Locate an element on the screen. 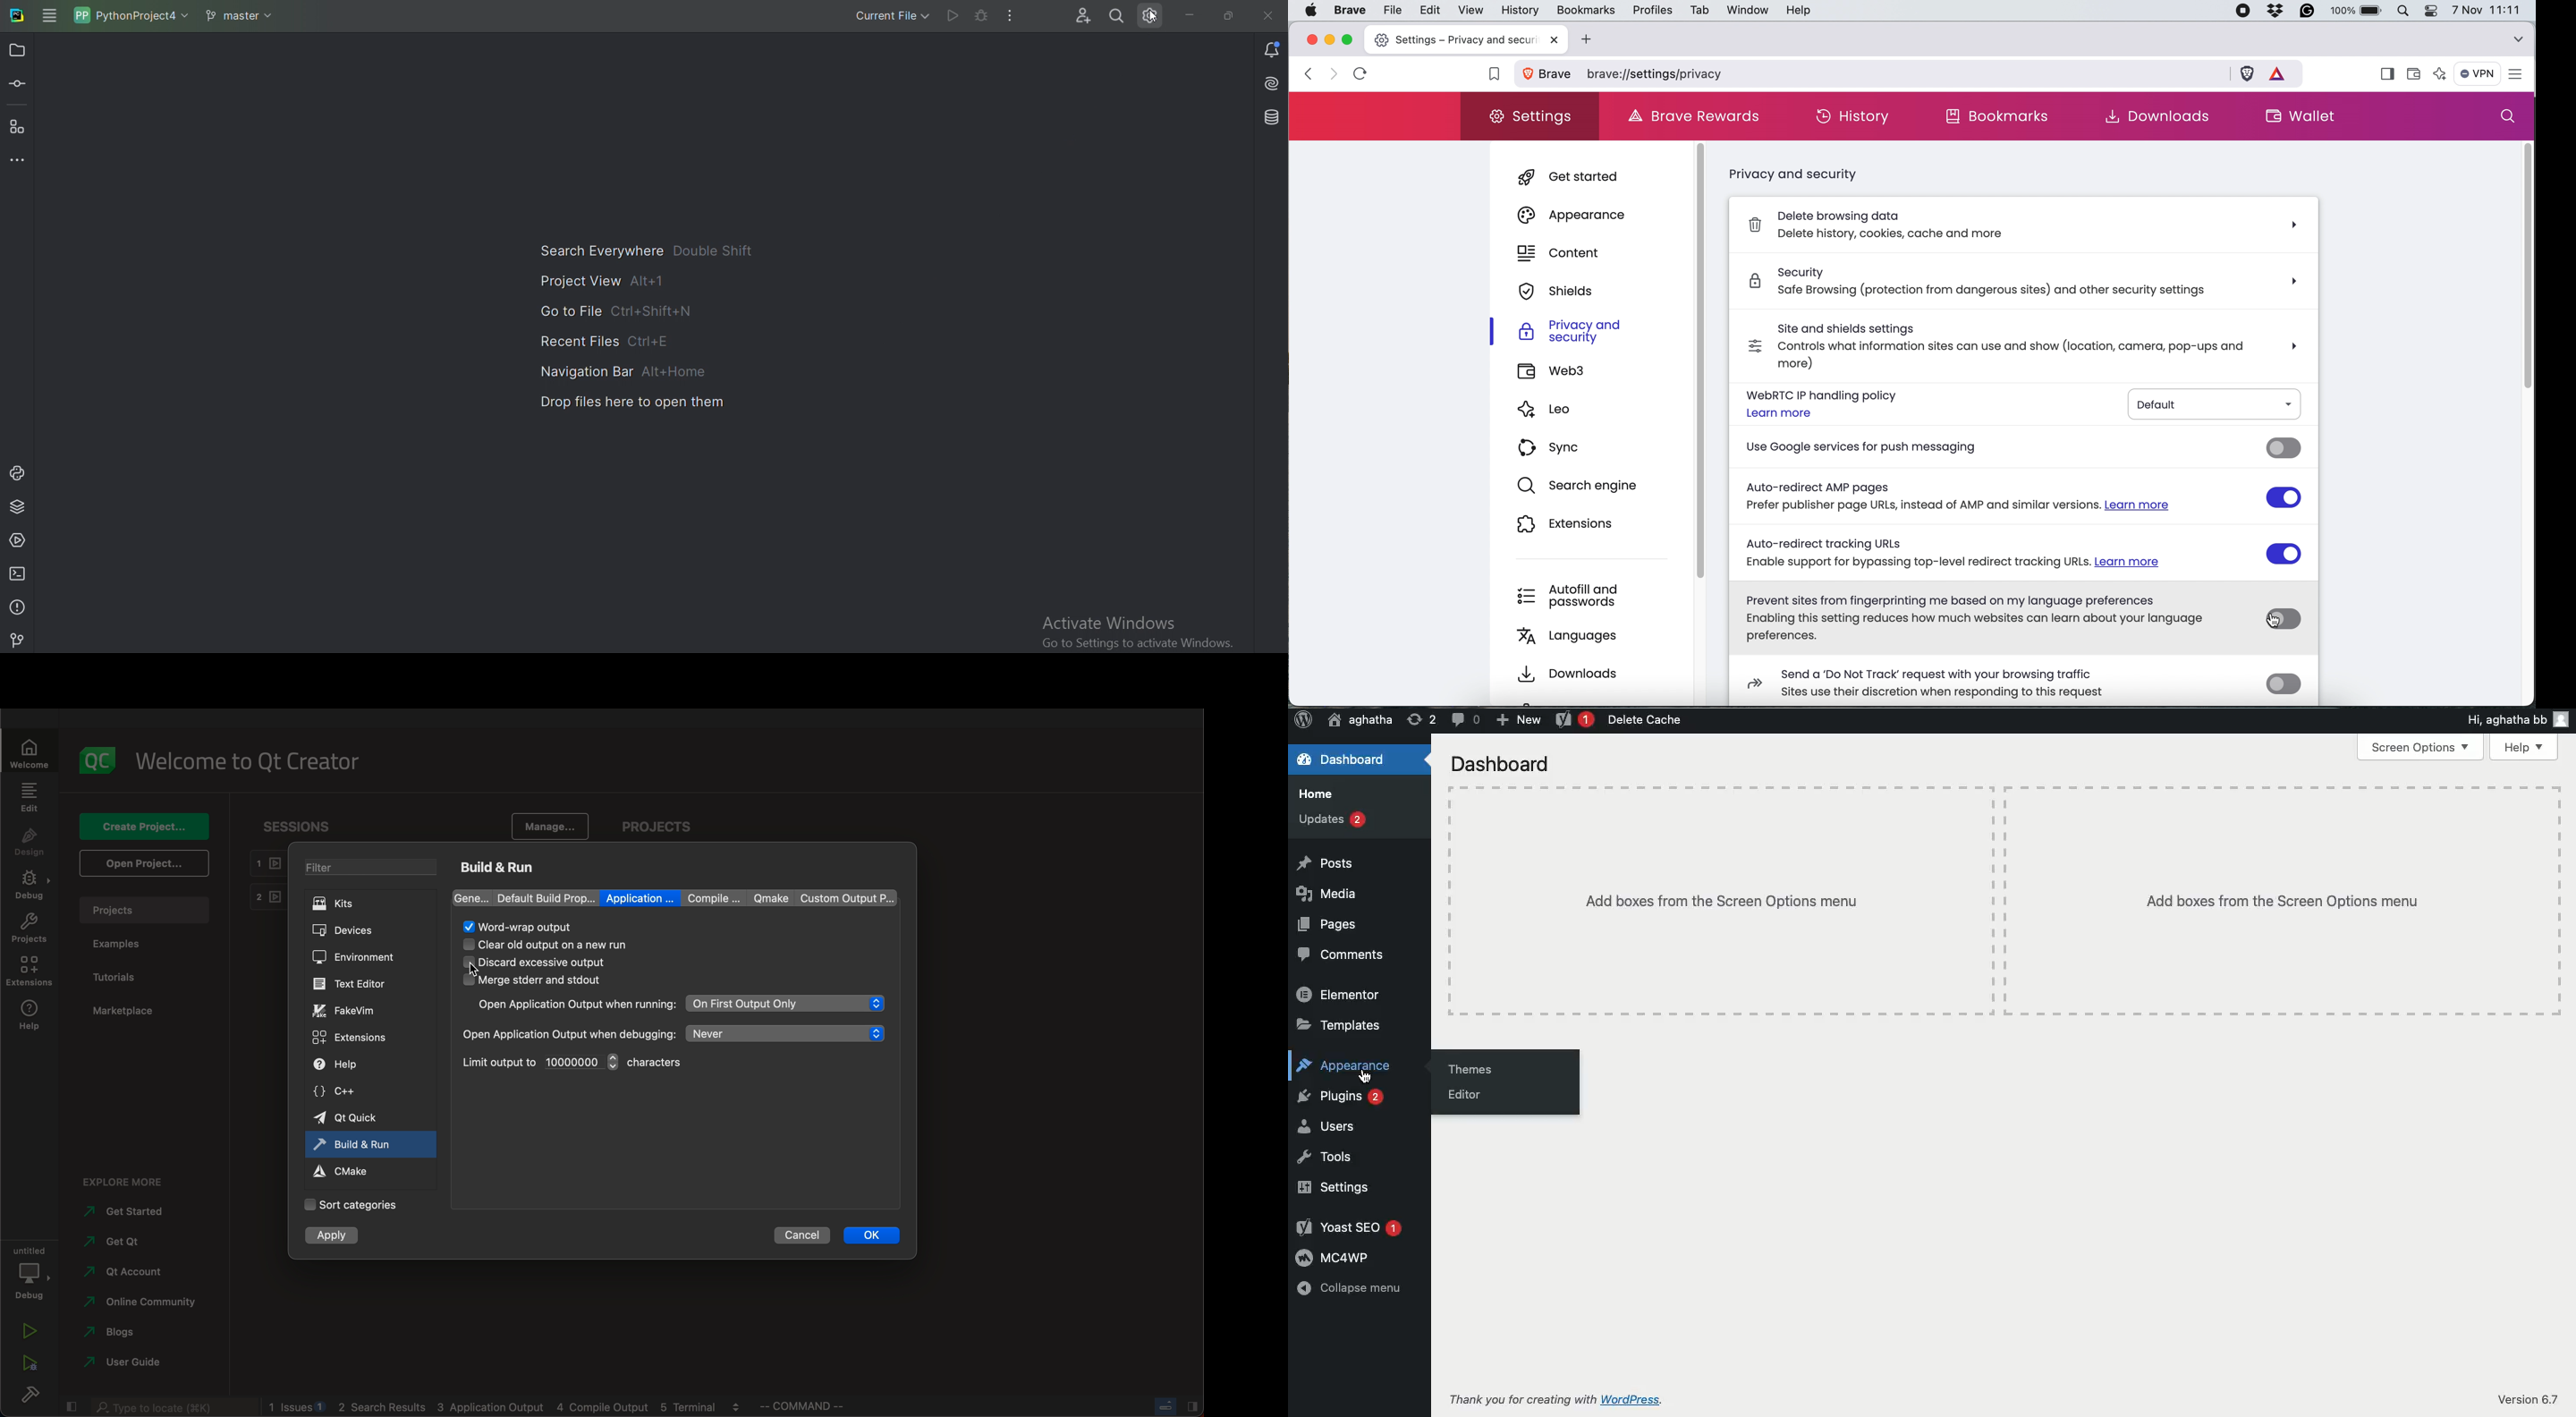 Image resolution: width=2576 pixels, height=1428 pixels. application is located at coordinates (641, 897).